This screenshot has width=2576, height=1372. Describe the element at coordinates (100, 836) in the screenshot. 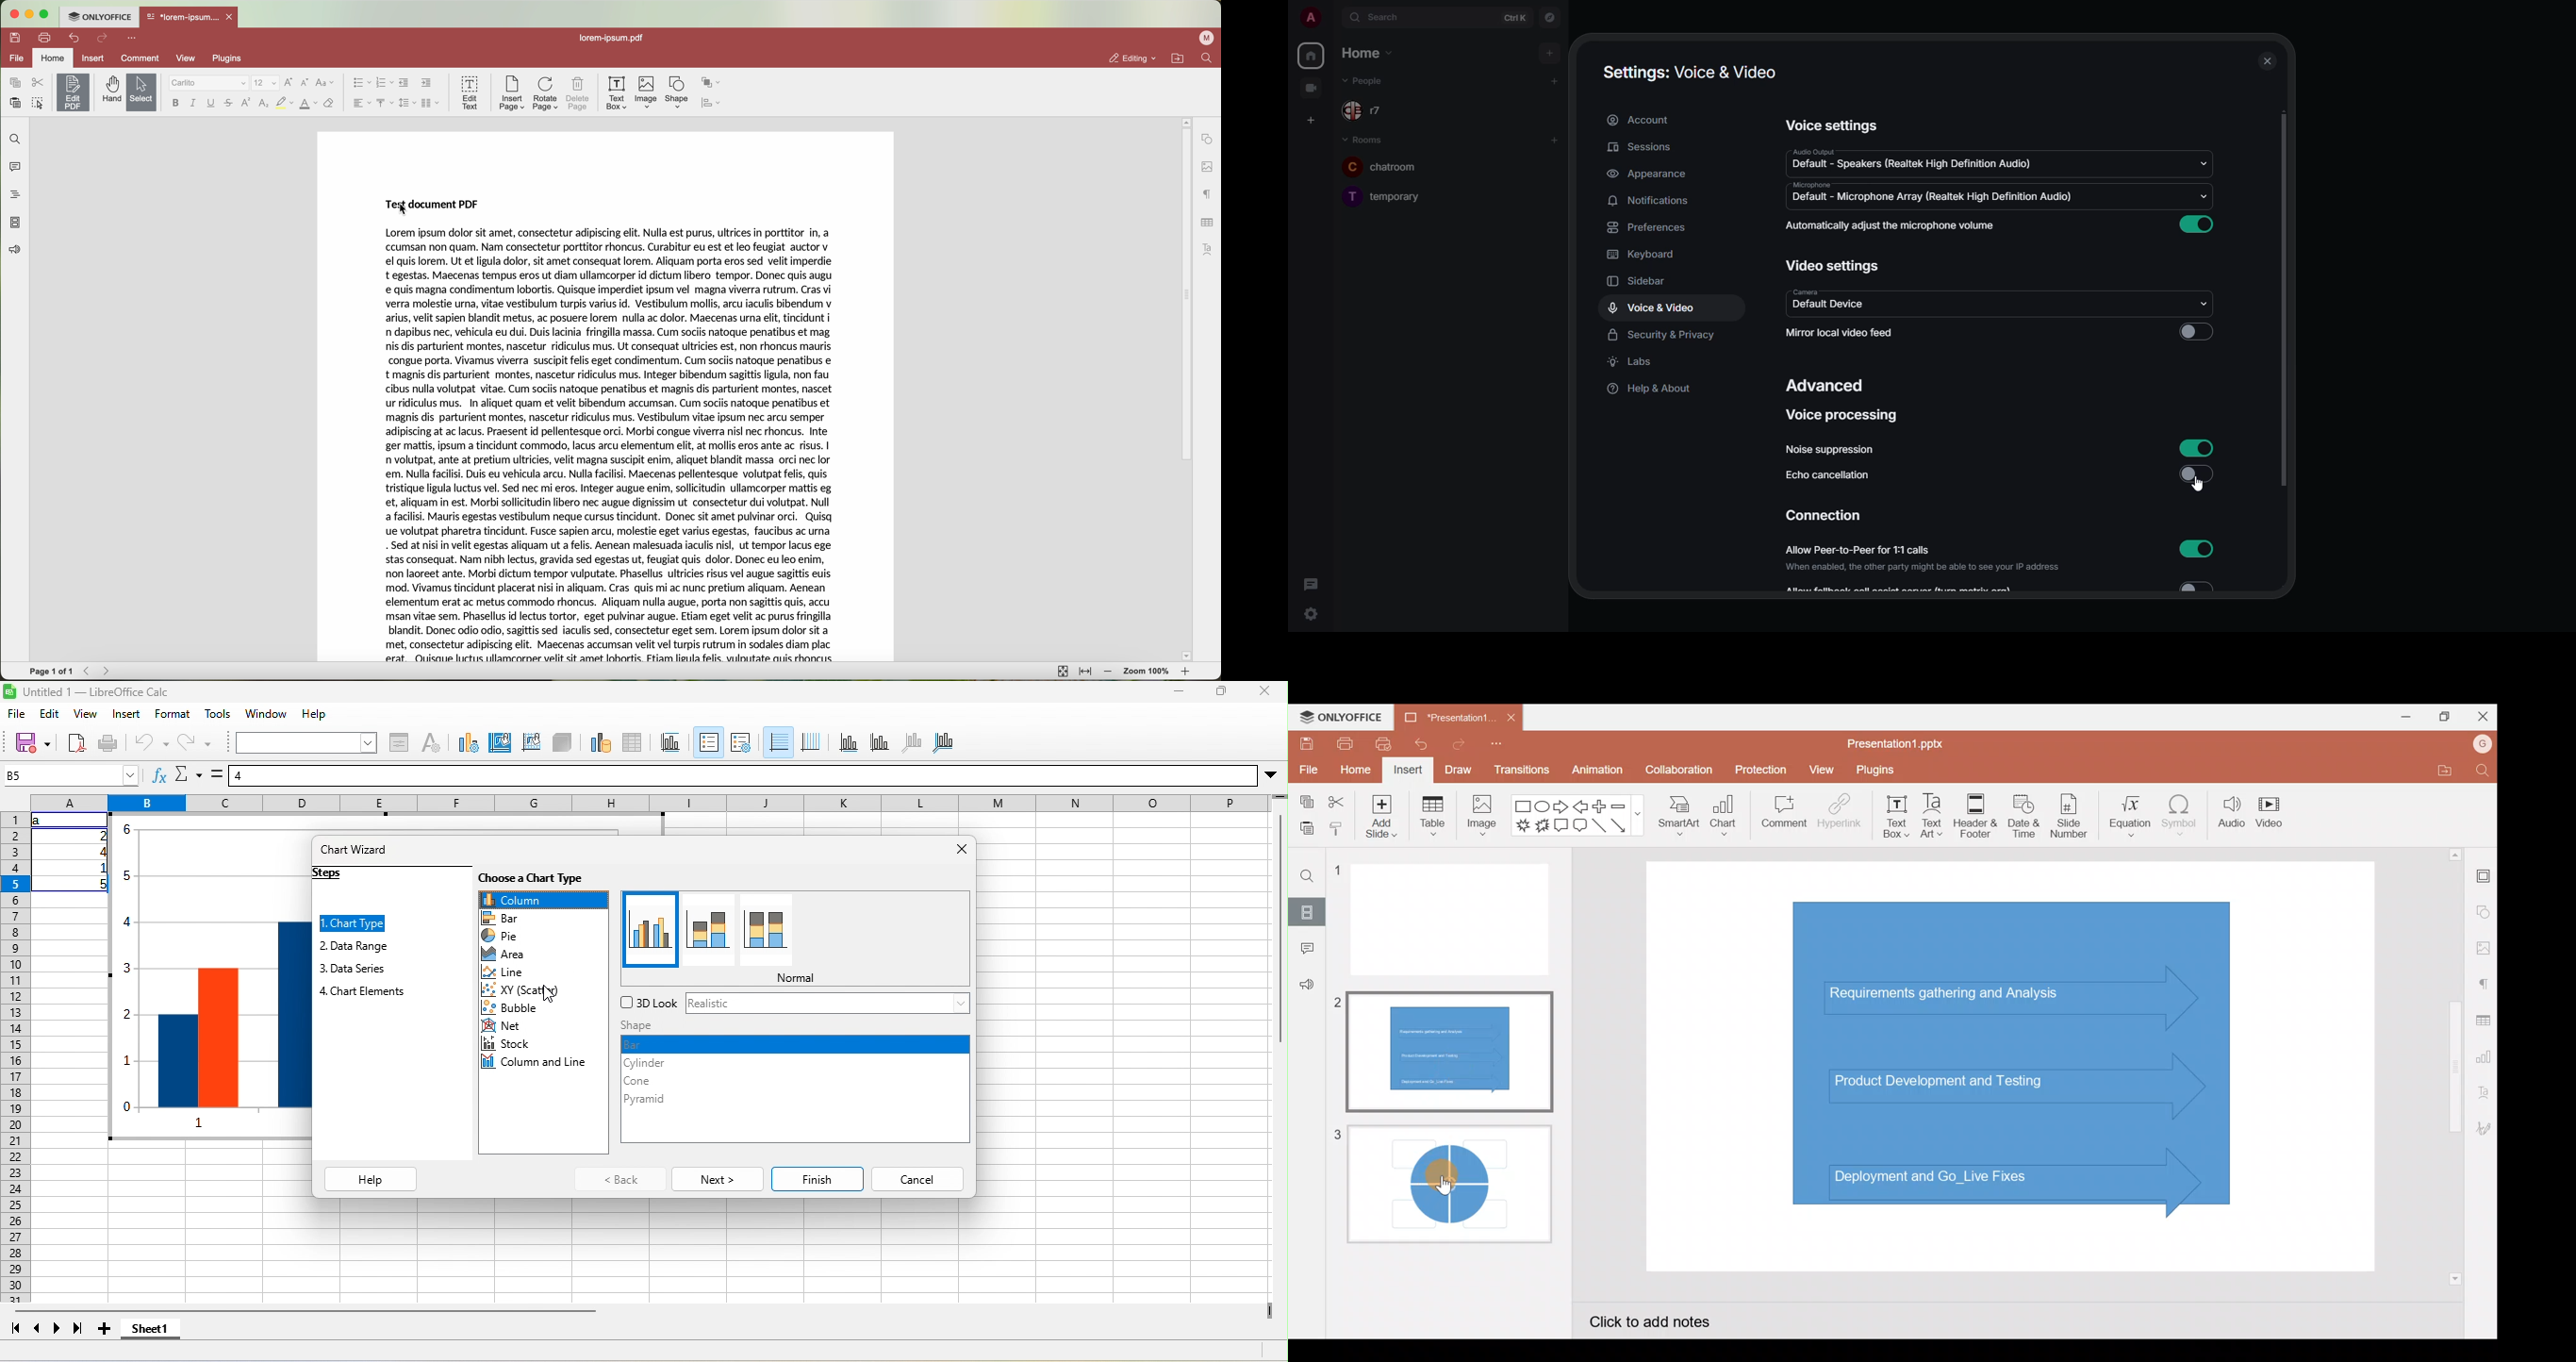

I see `2` at that location.